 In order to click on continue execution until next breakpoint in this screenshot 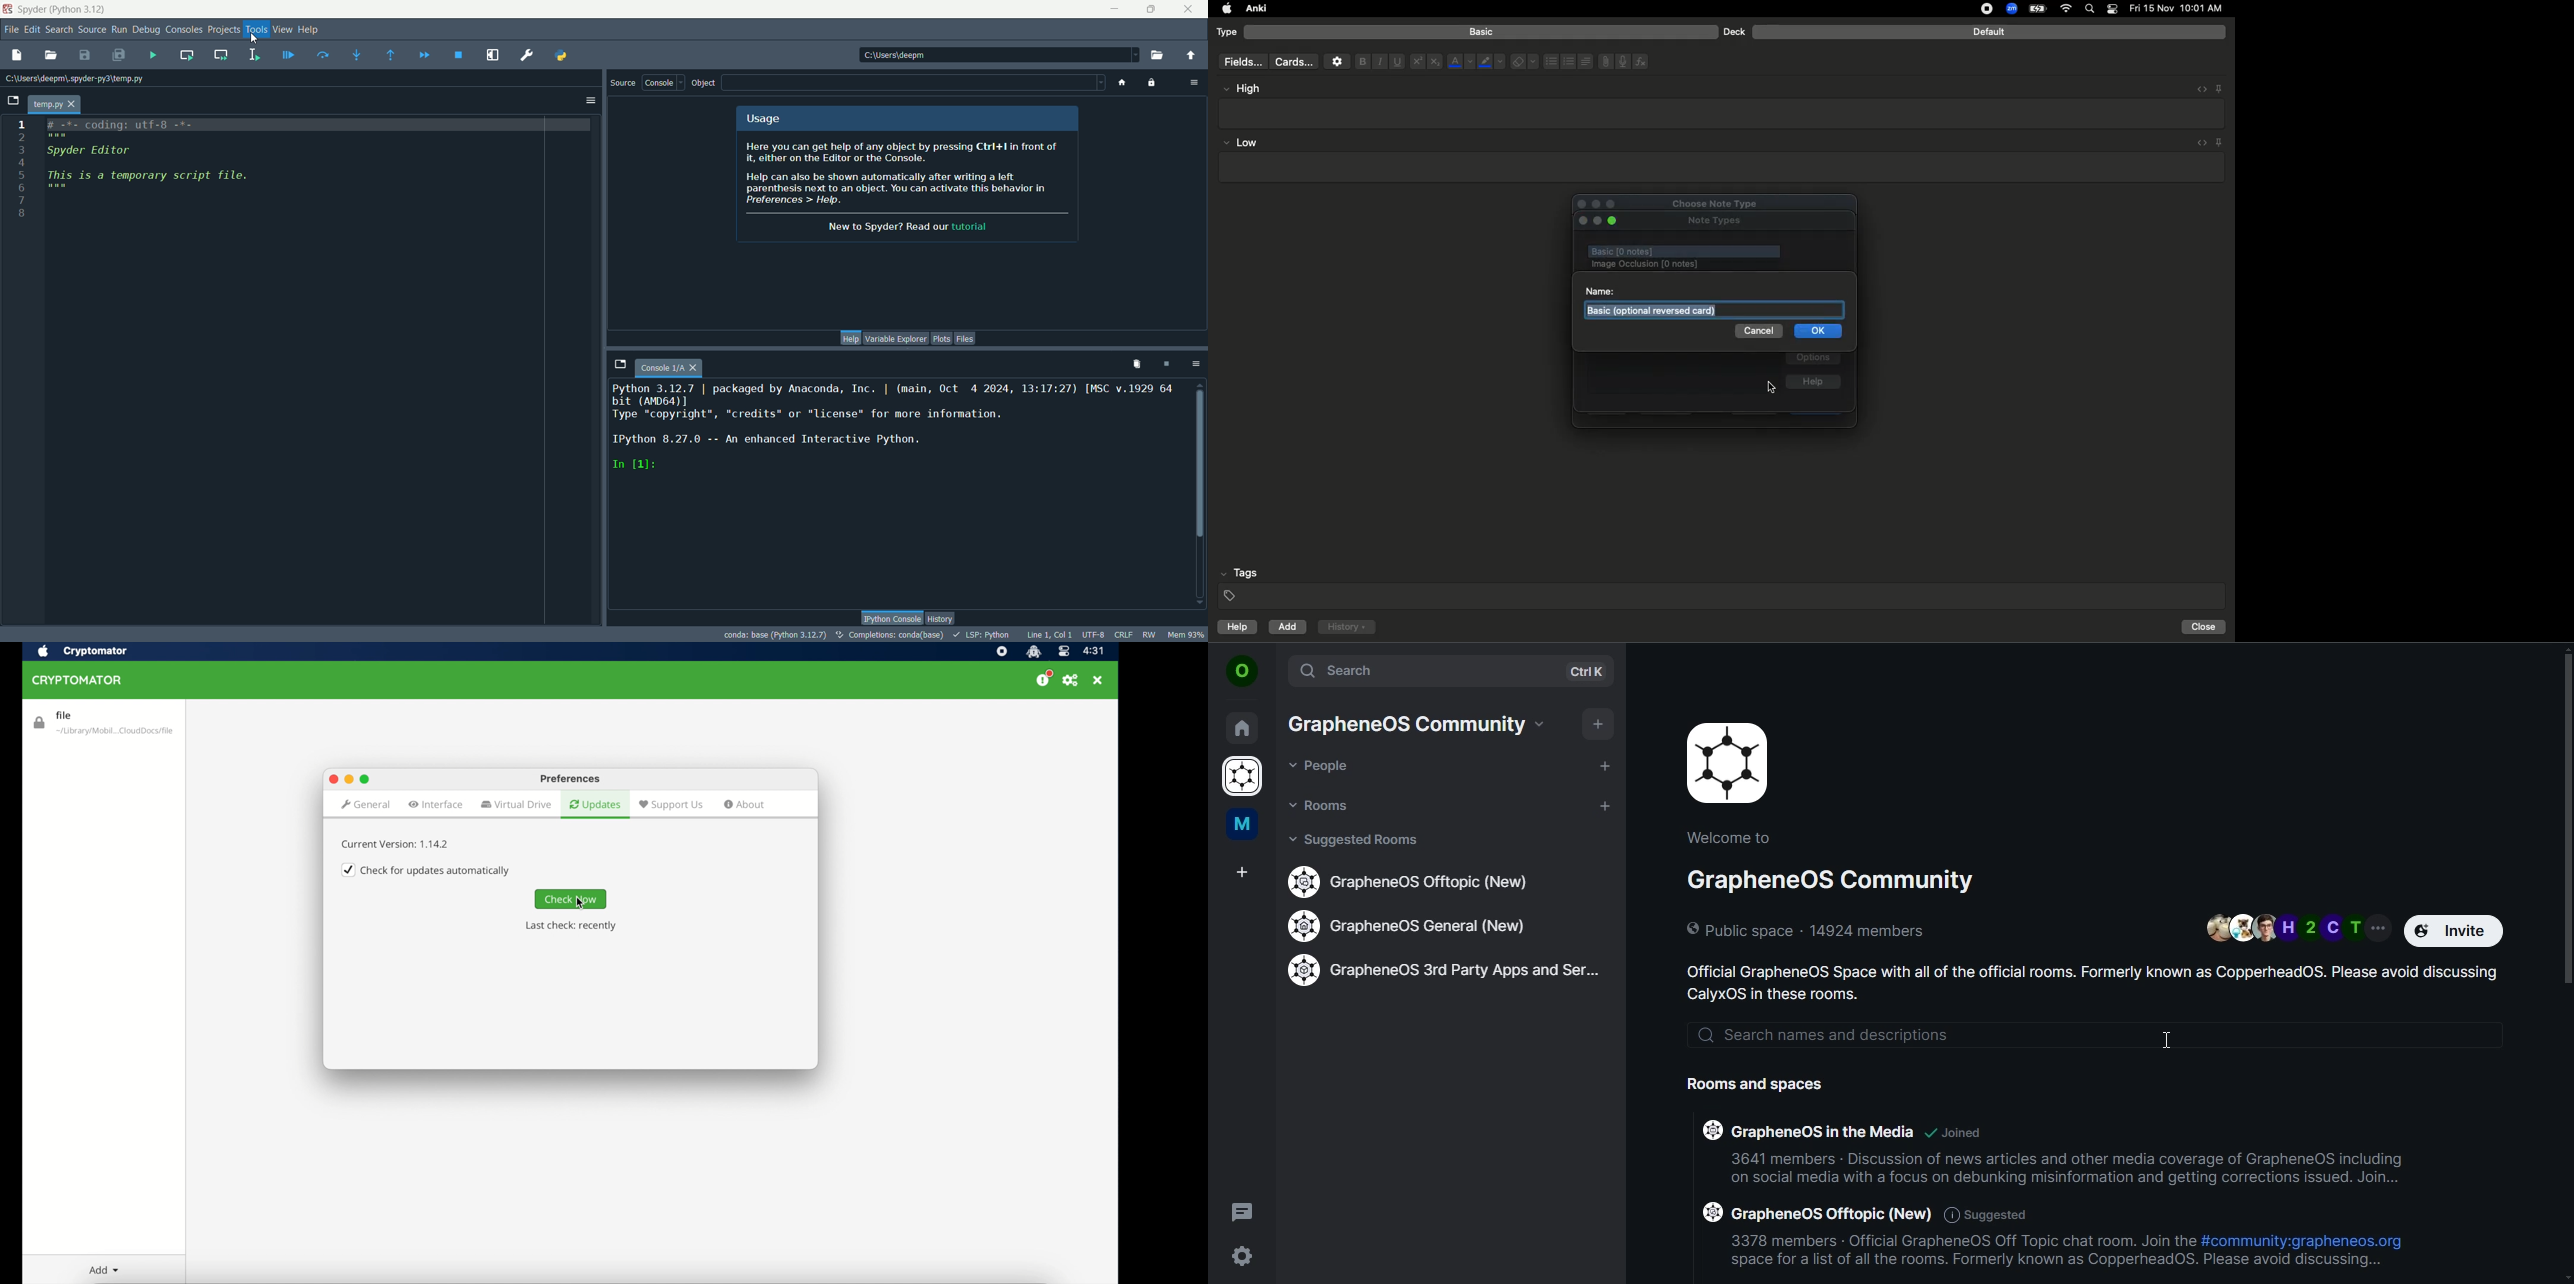, I will do `click(426, 56)`.